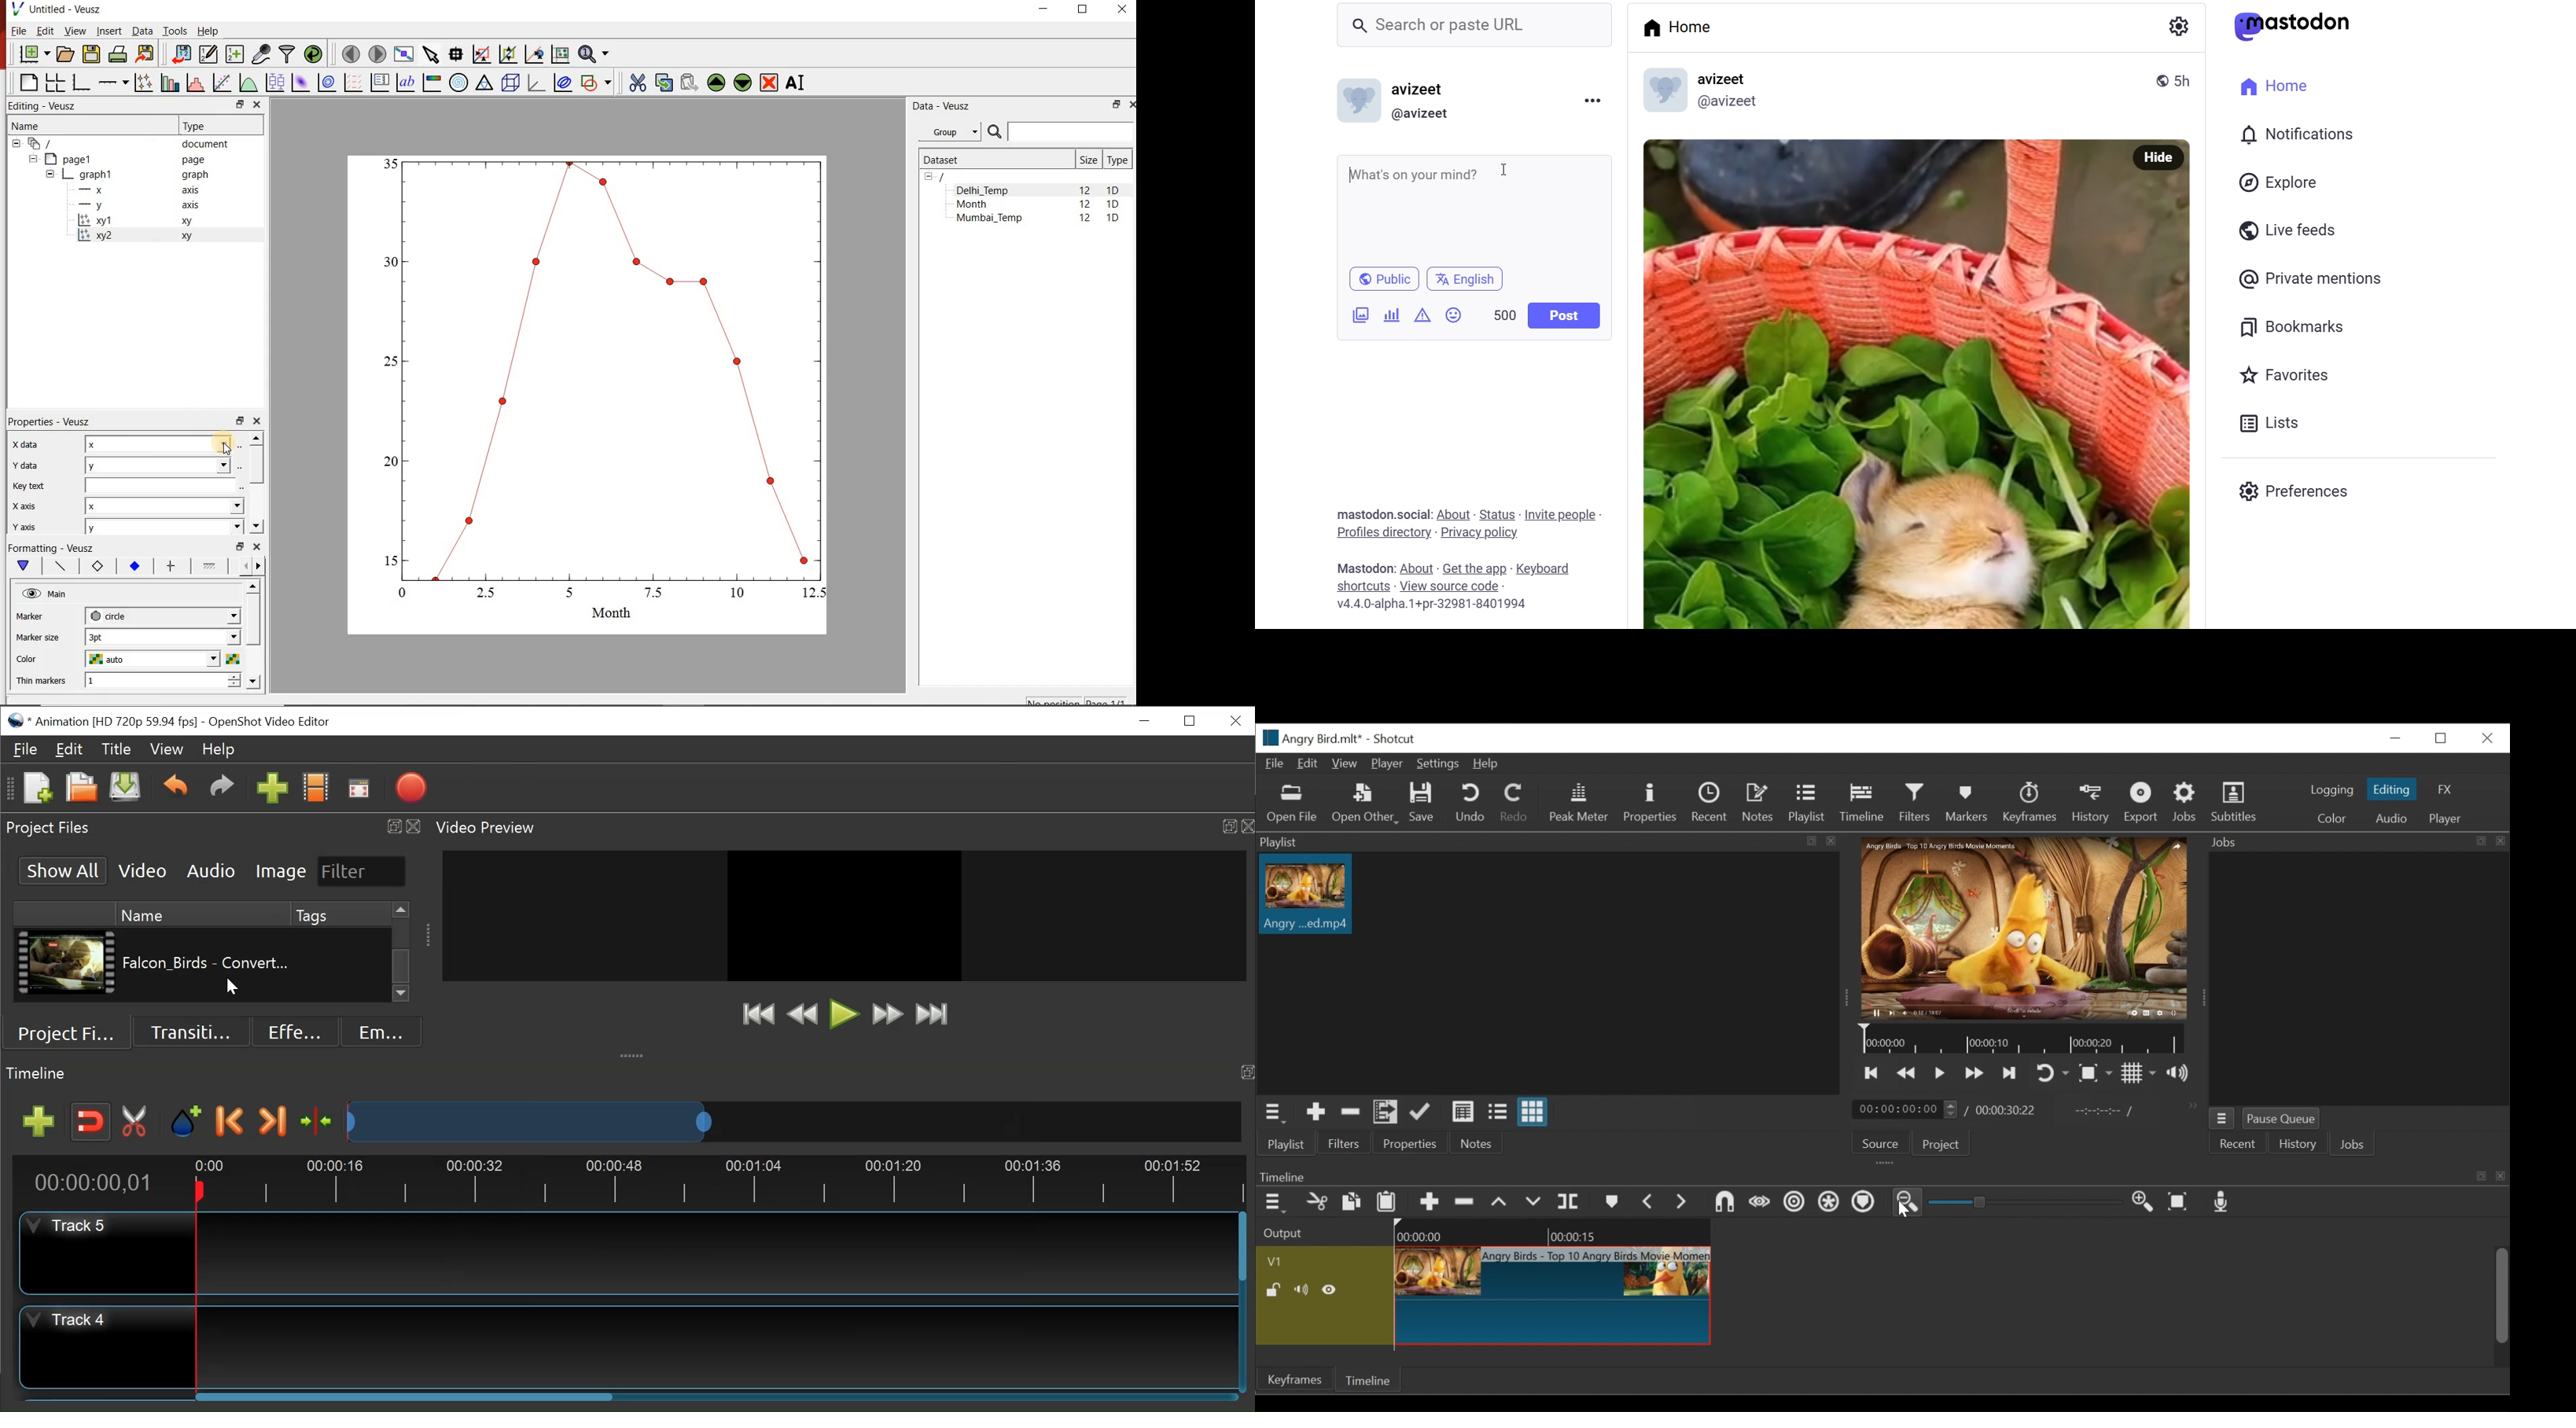 The height and width of the screenshot is (1428, 2576). Describe the element at coordinates (1515, 803) in the screenshot. I see `Redo` at that location.